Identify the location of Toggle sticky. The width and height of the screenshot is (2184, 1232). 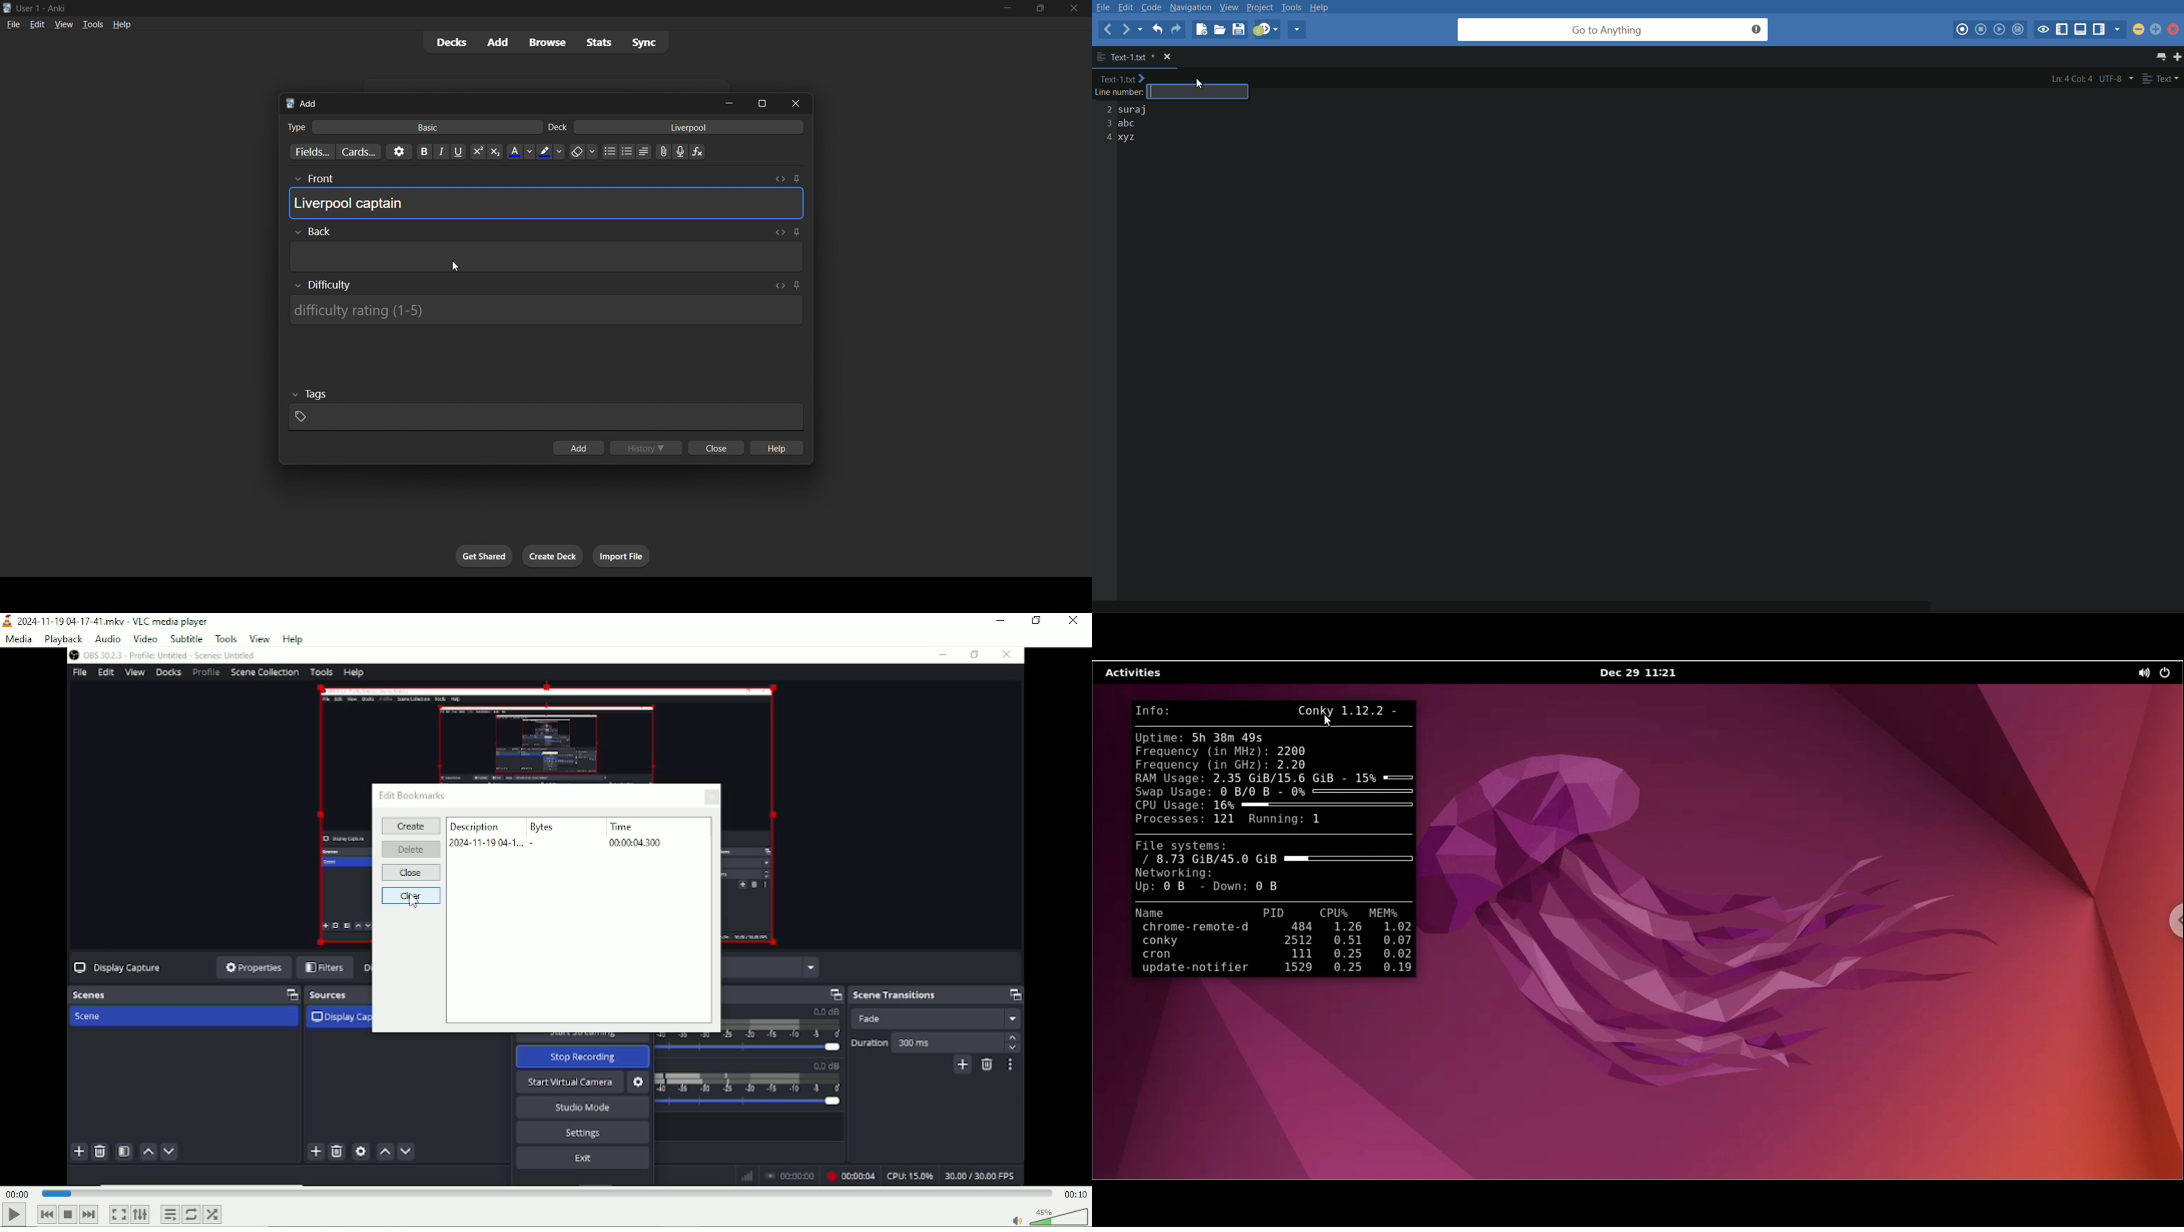
(796, 287).